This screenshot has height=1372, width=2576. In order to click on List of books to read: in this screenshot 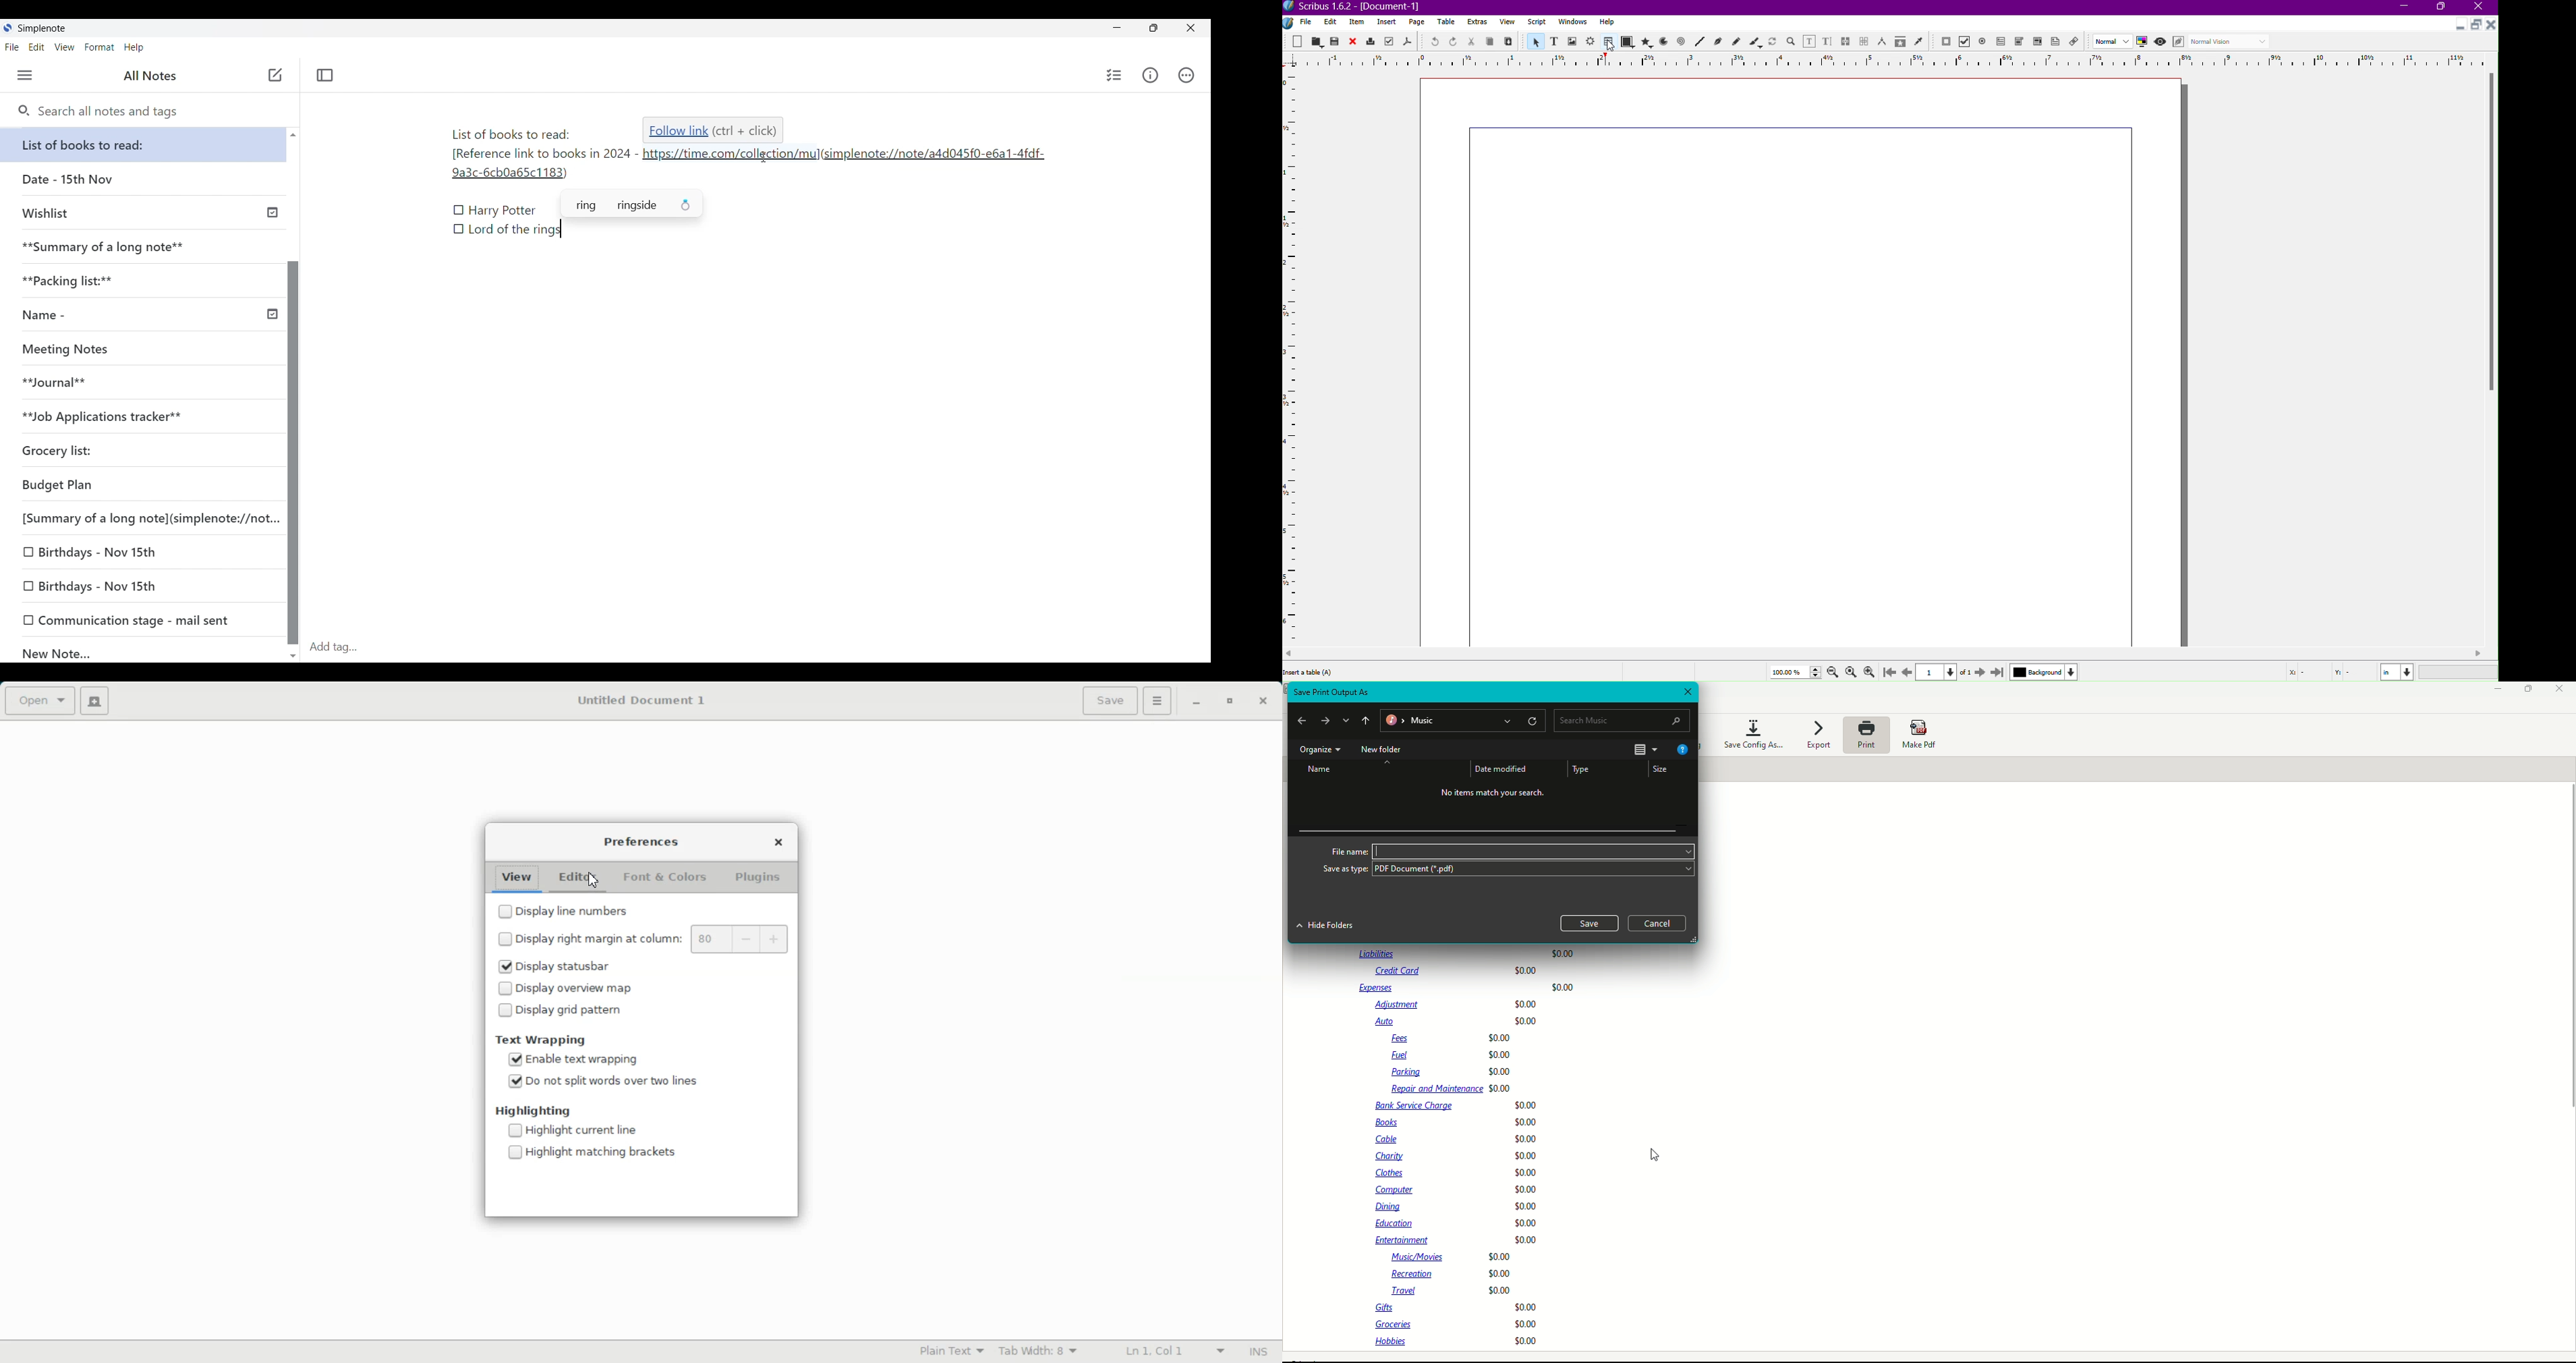, I will do `click(146, 145)`.